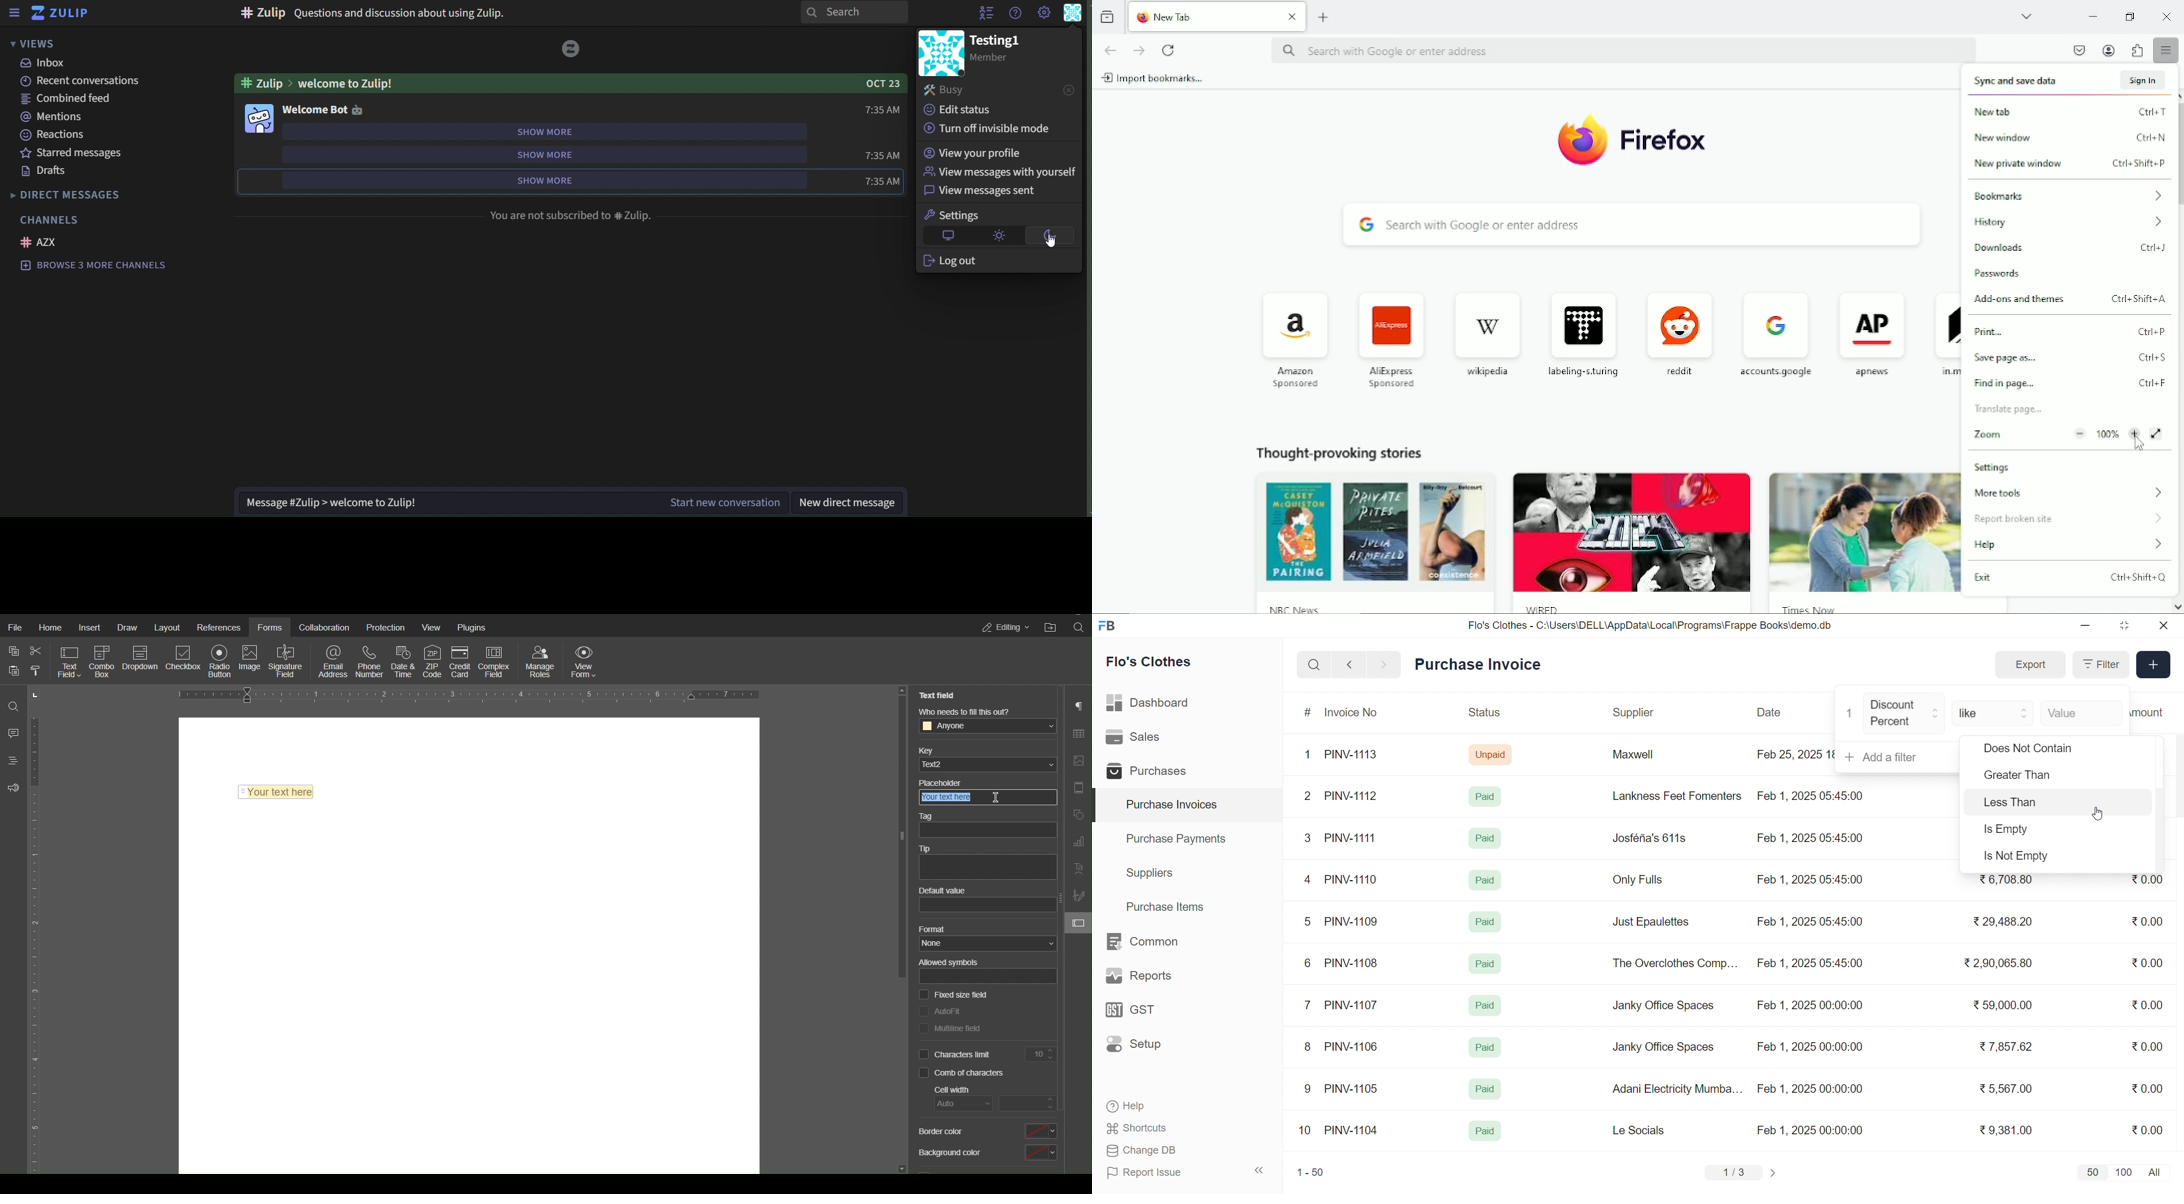  Describe the element at coordinates (988, 972) in the screenshot. I see `Allowed symbols` at that location.